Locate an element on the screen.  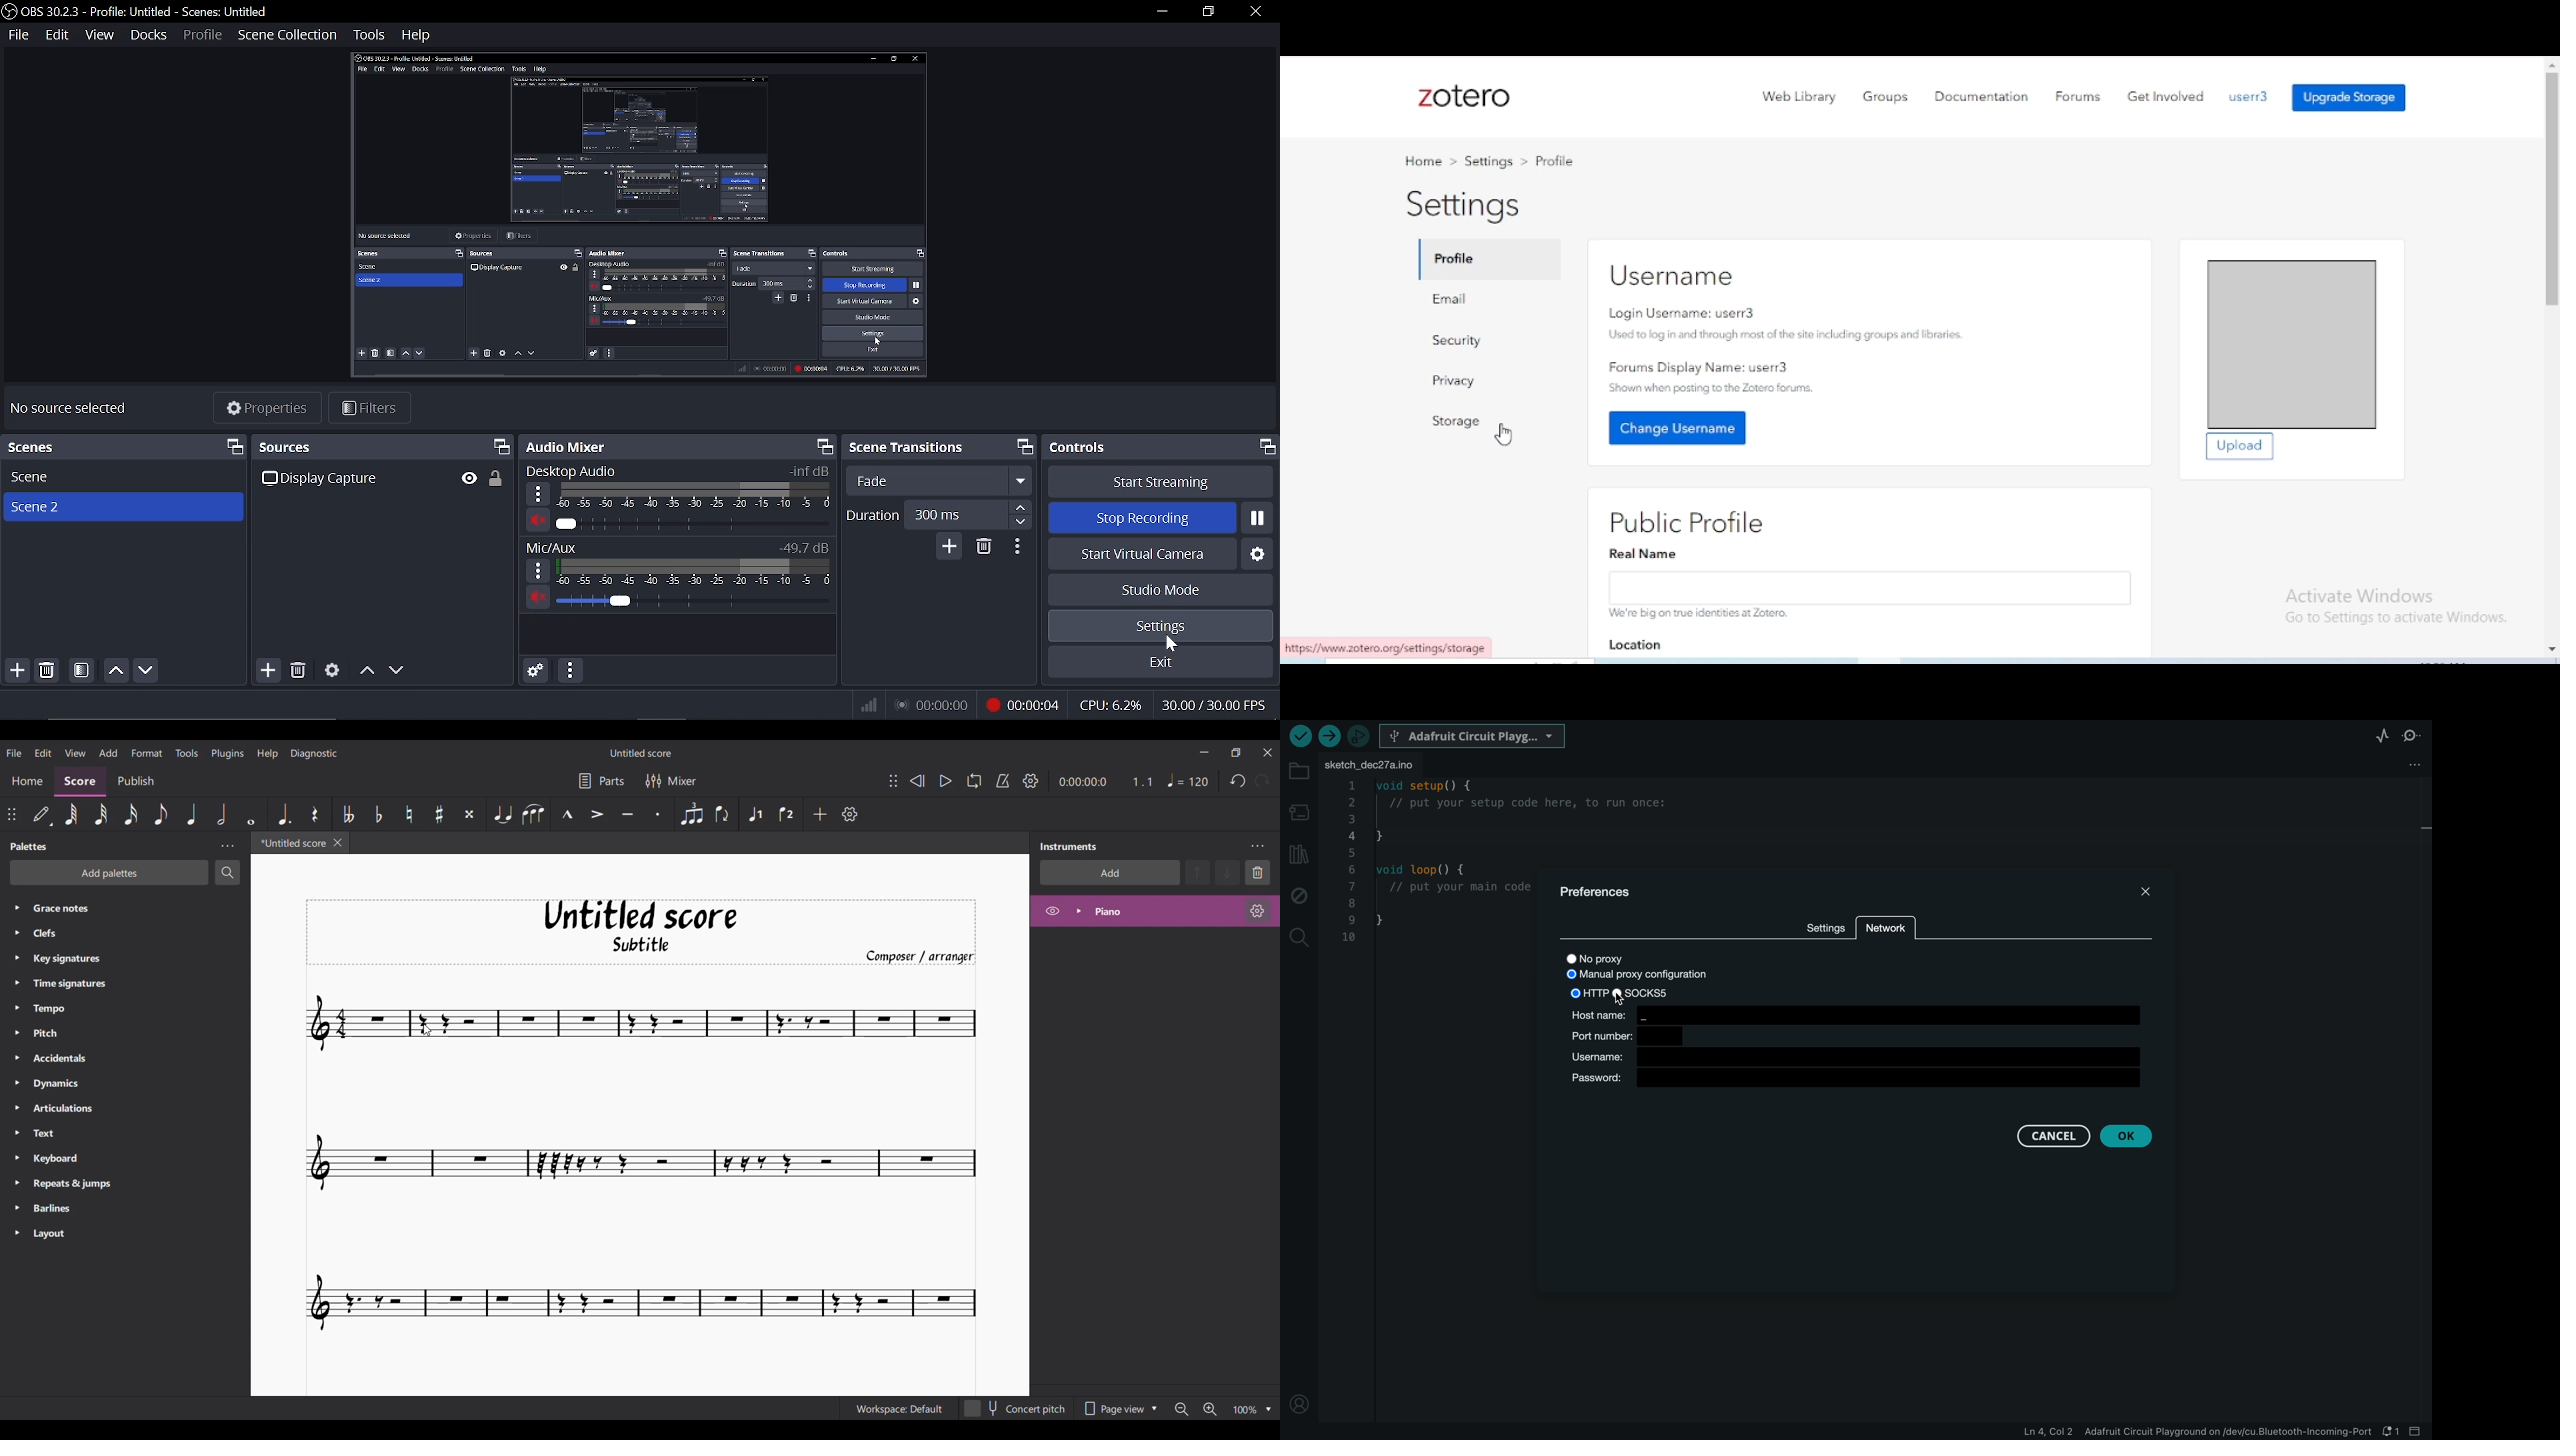
Plugins menu is located at coordinates (227, 753).